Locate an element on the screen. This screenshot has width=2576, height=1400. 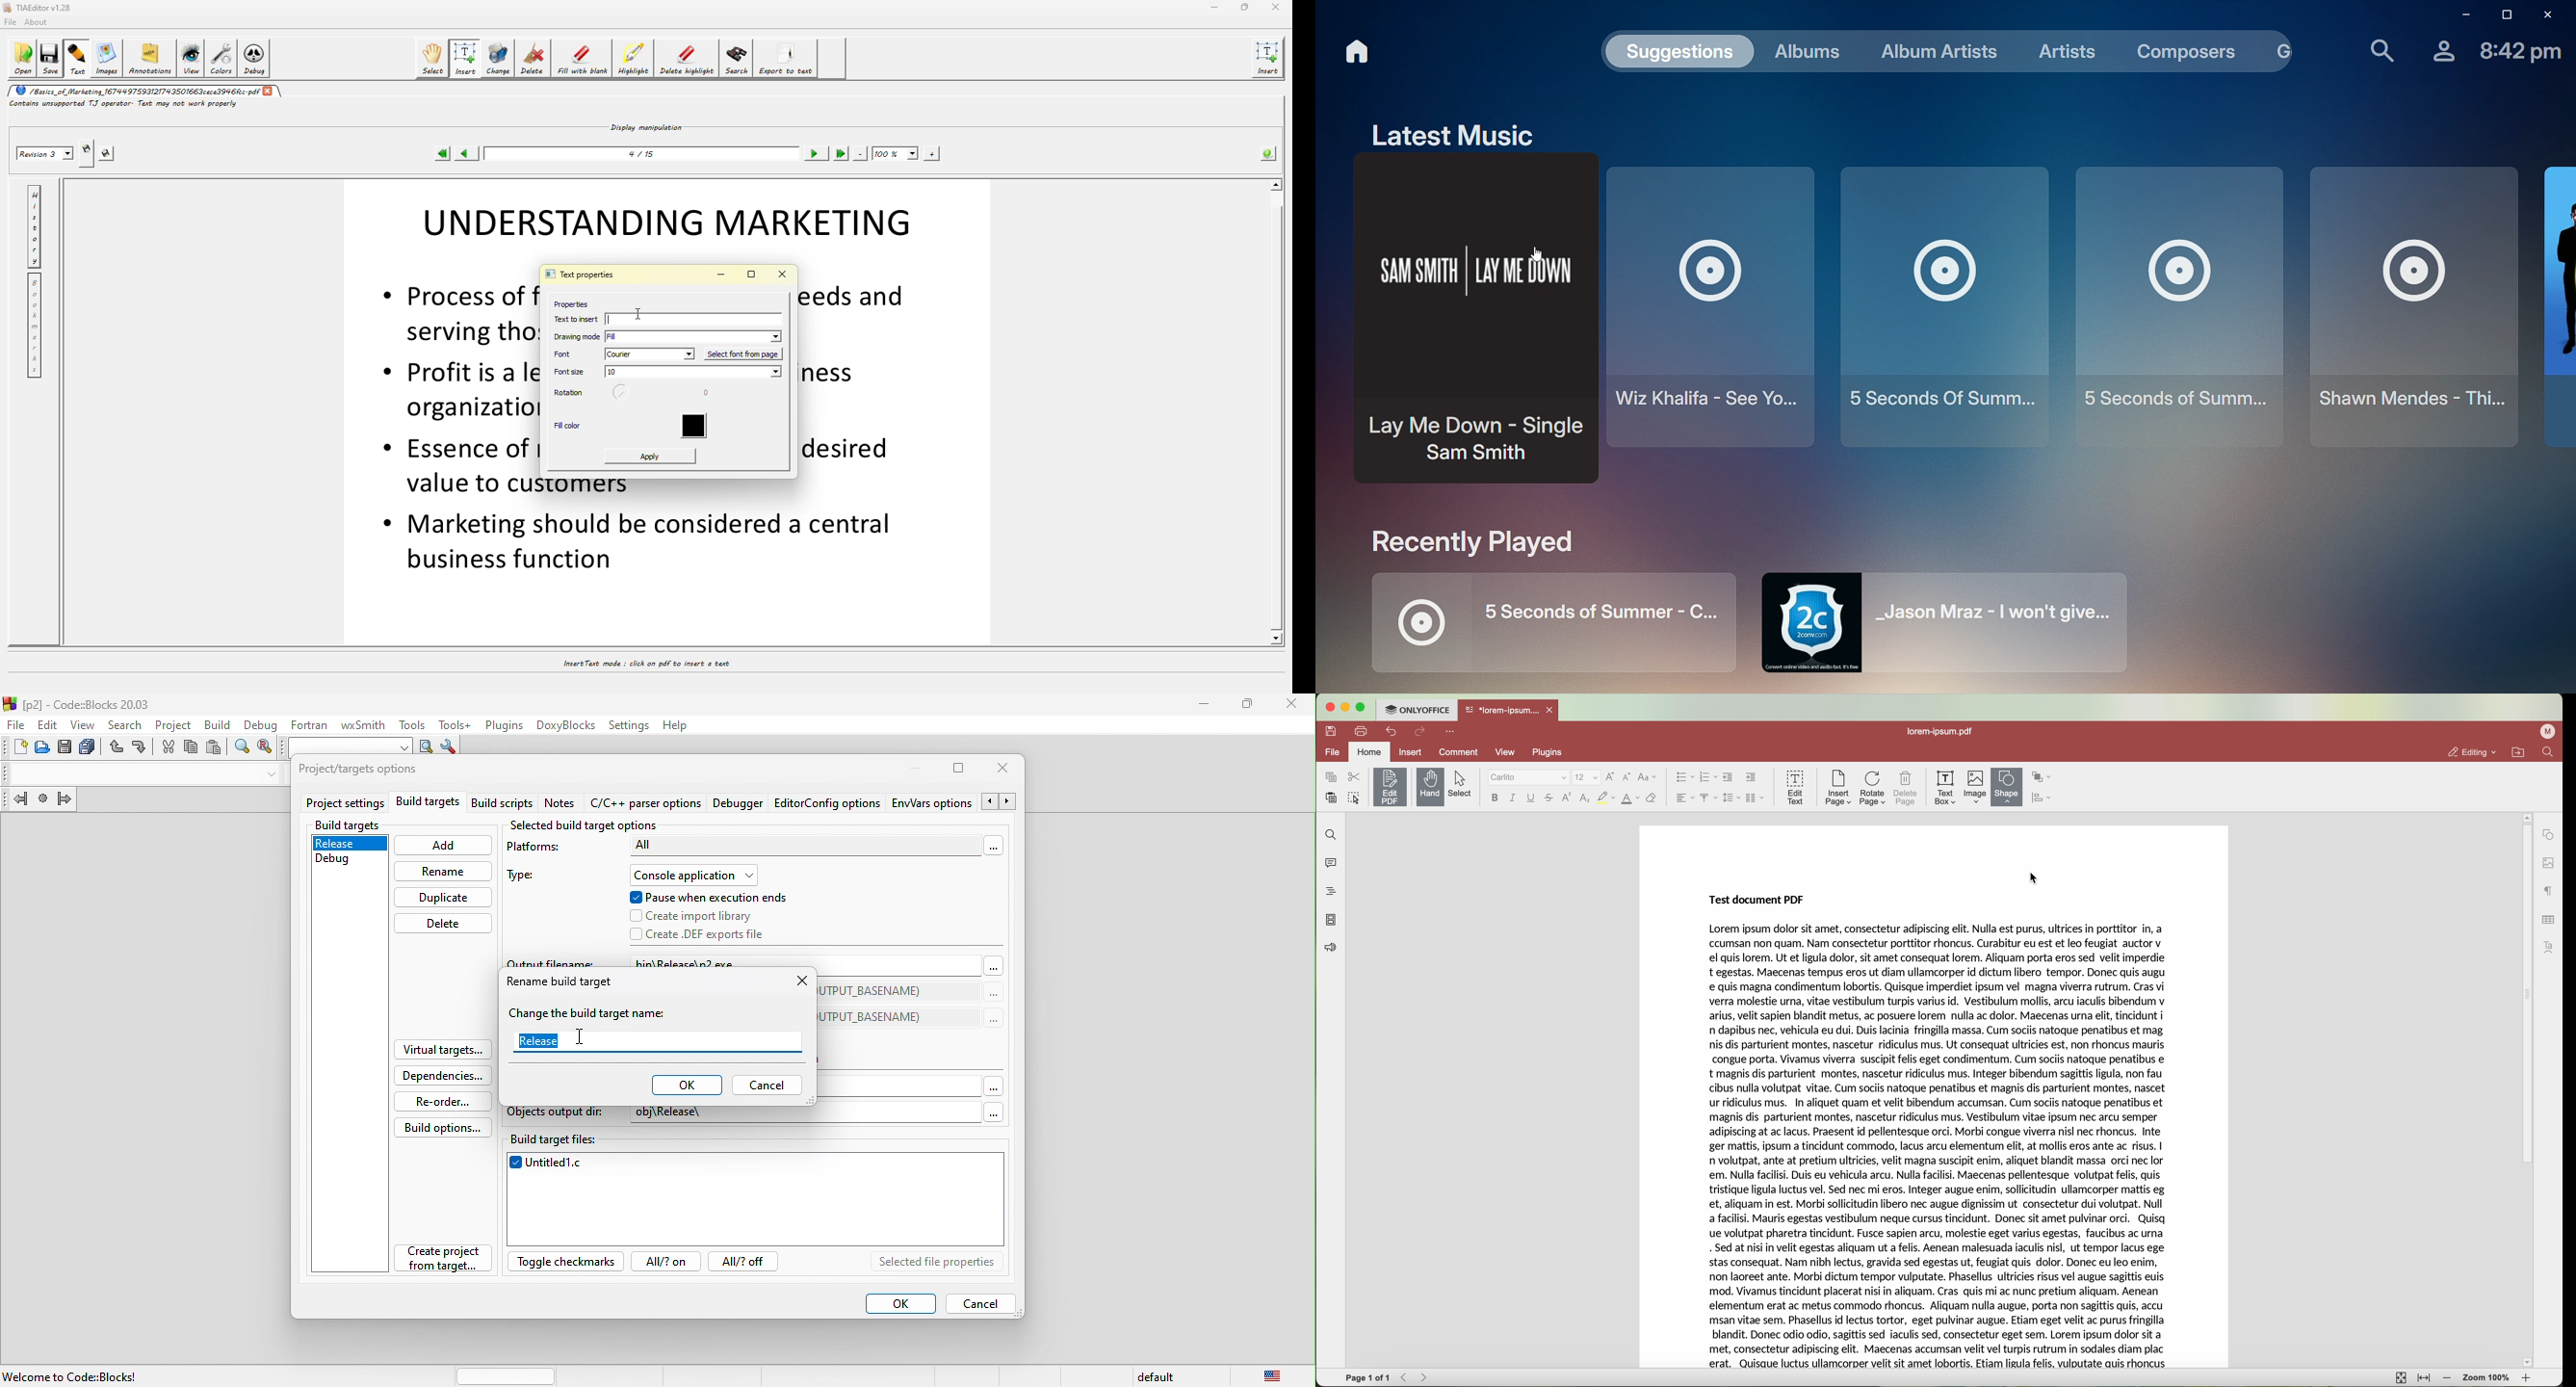
(TARGET_OUTPUT_DIR)$(TARGET_OUTPUT_BASENAME) is located at coordinates (876, 1016).